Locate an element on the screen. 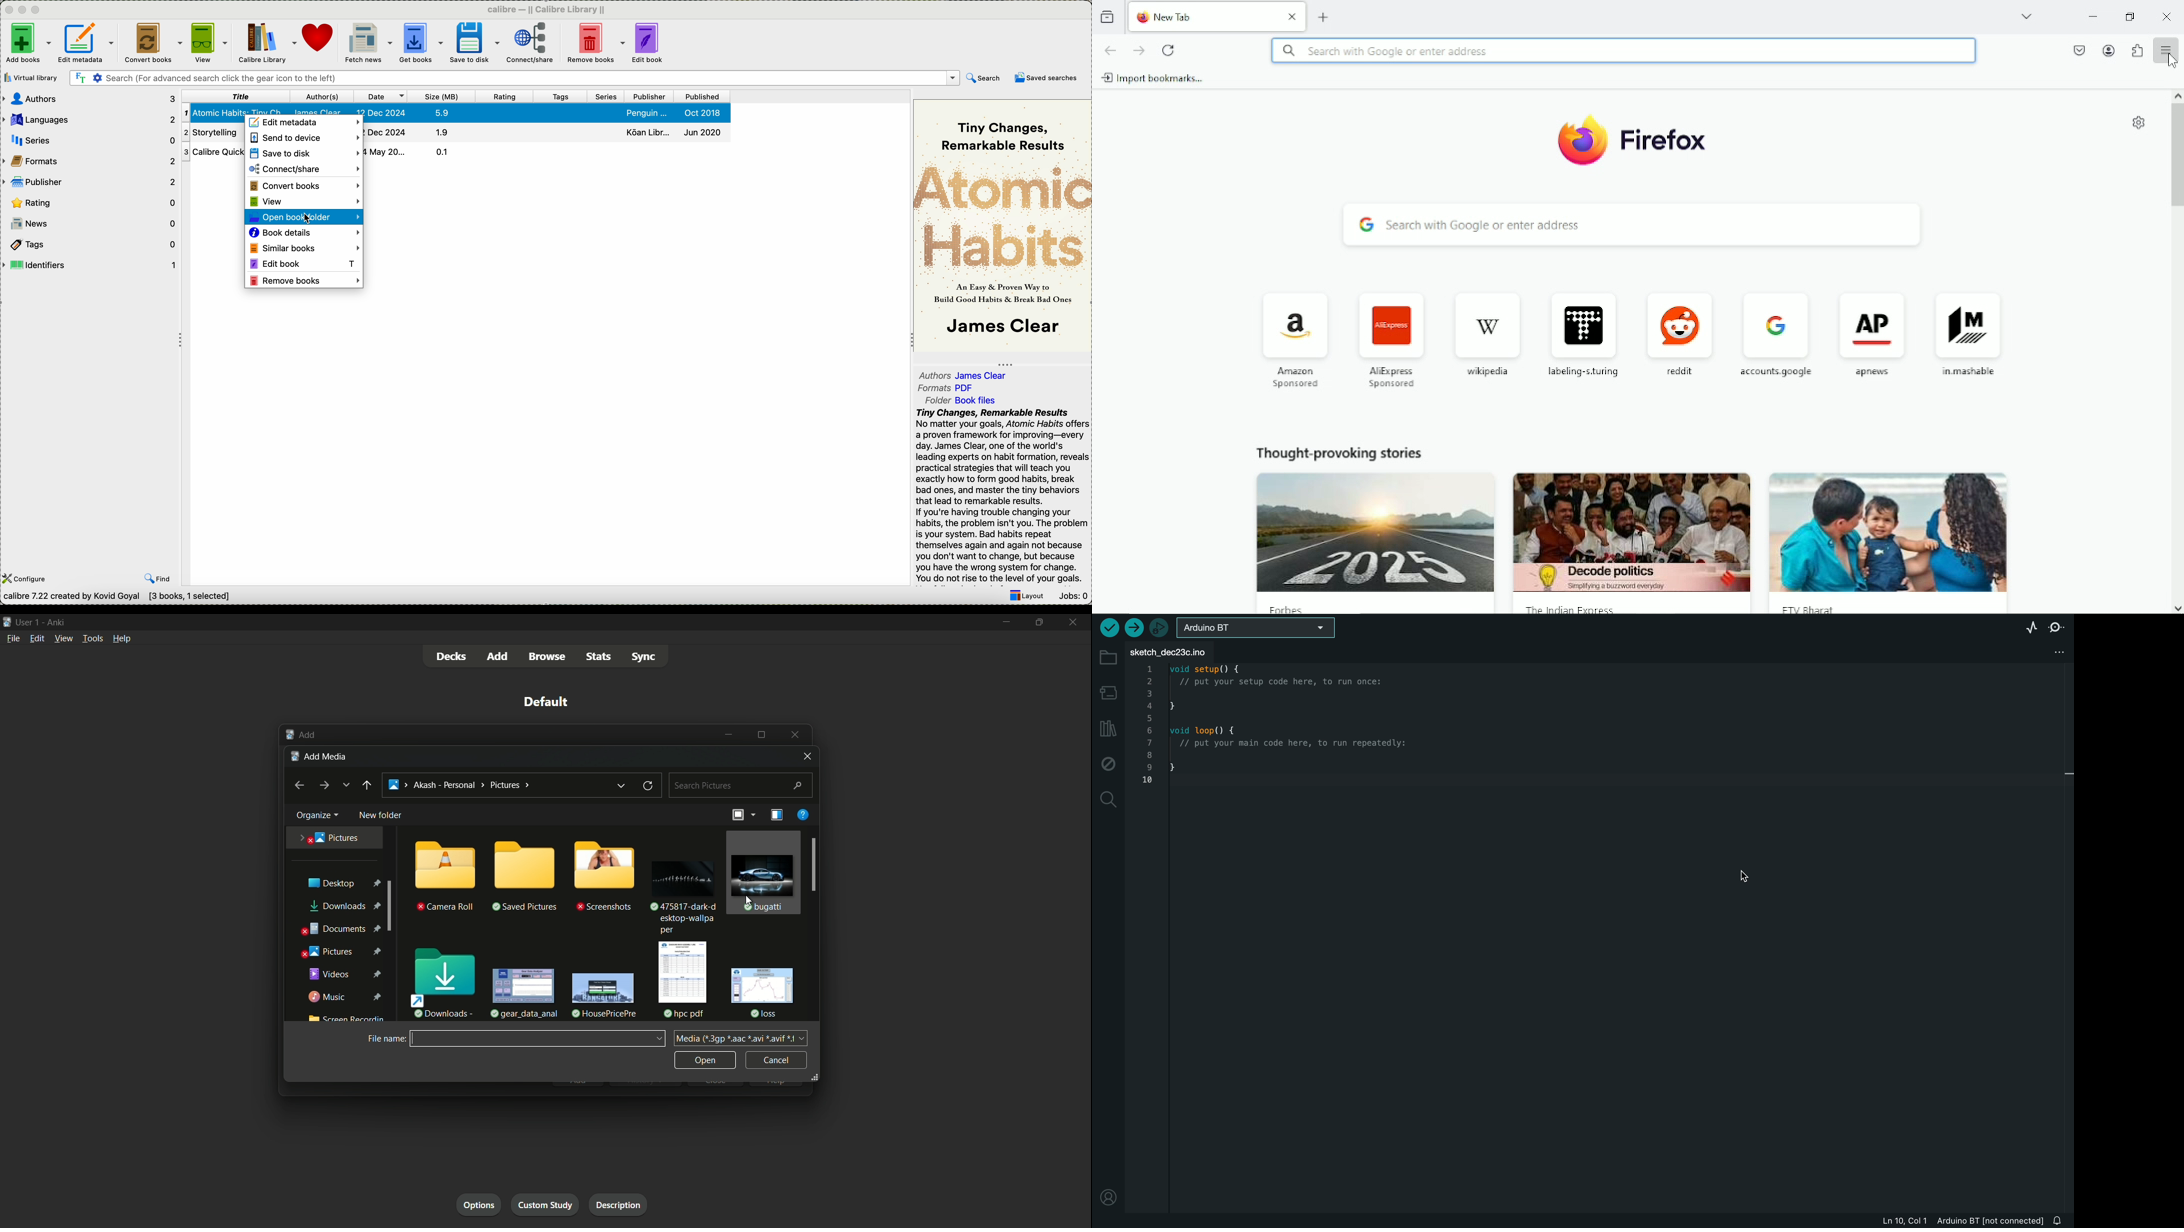 The height and width of the screenshot is (1232, 2184). file menu is located at coordinates (12, 637).